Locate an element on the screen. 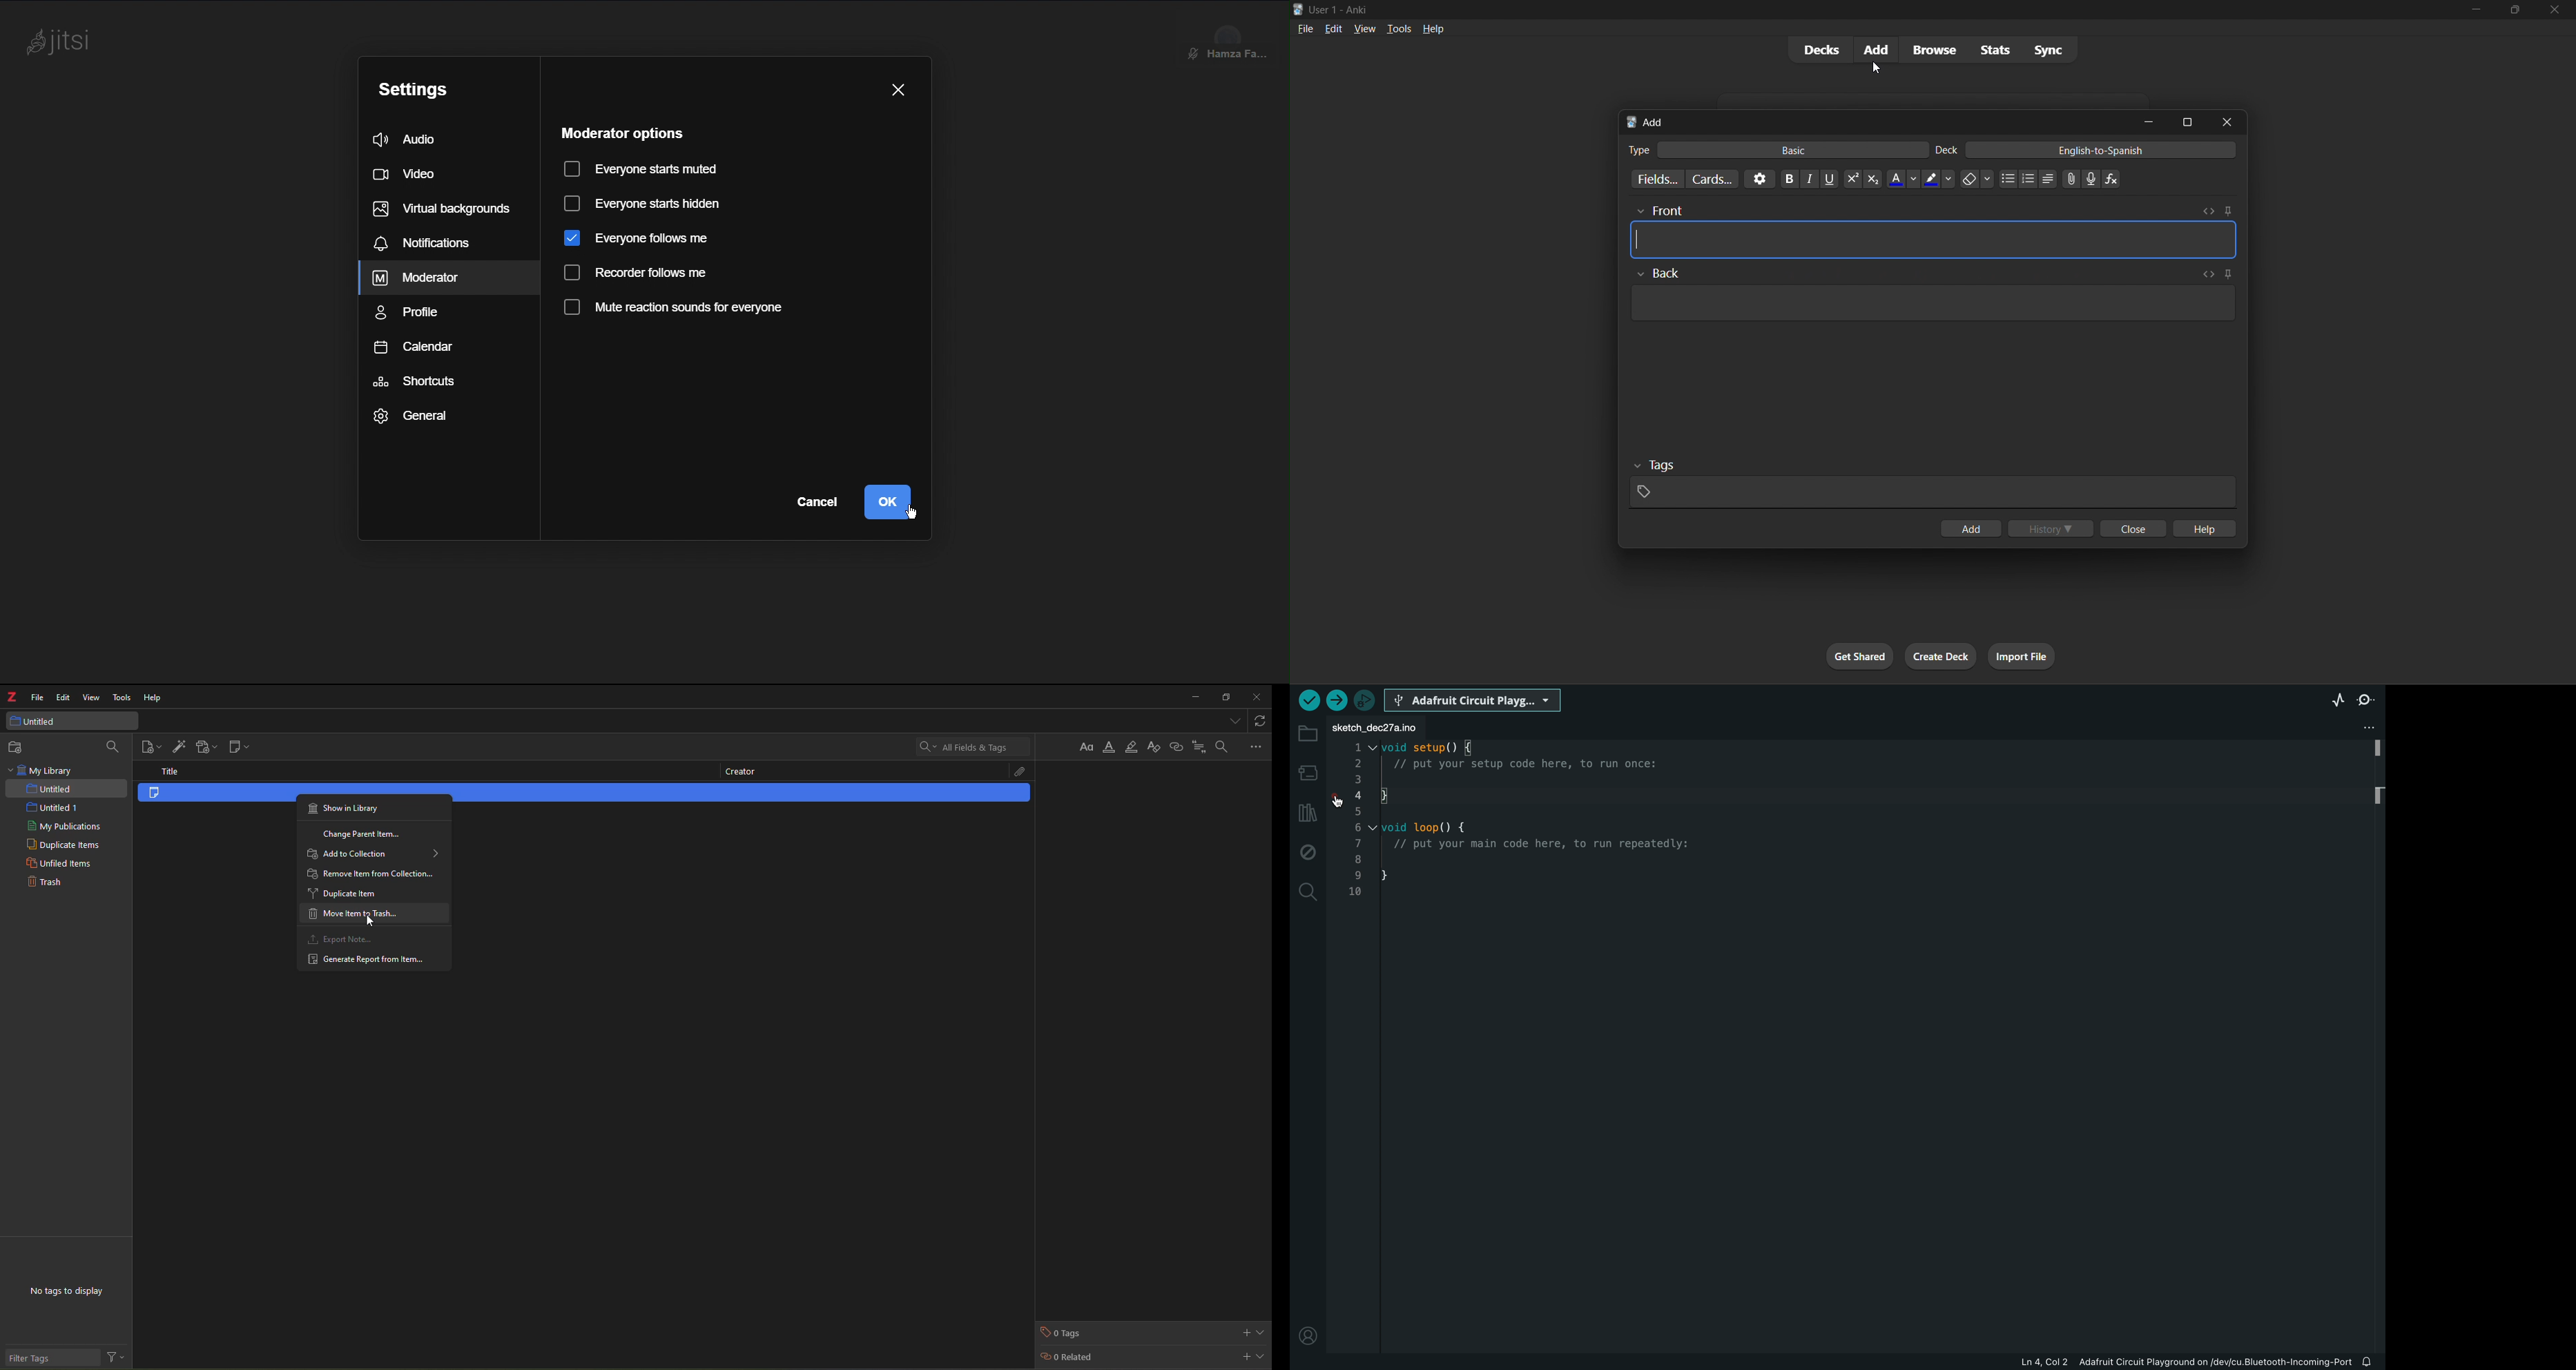 The height and width of the screenshot is (1372, 2576). tabs is located at coordinates (1231, 719).